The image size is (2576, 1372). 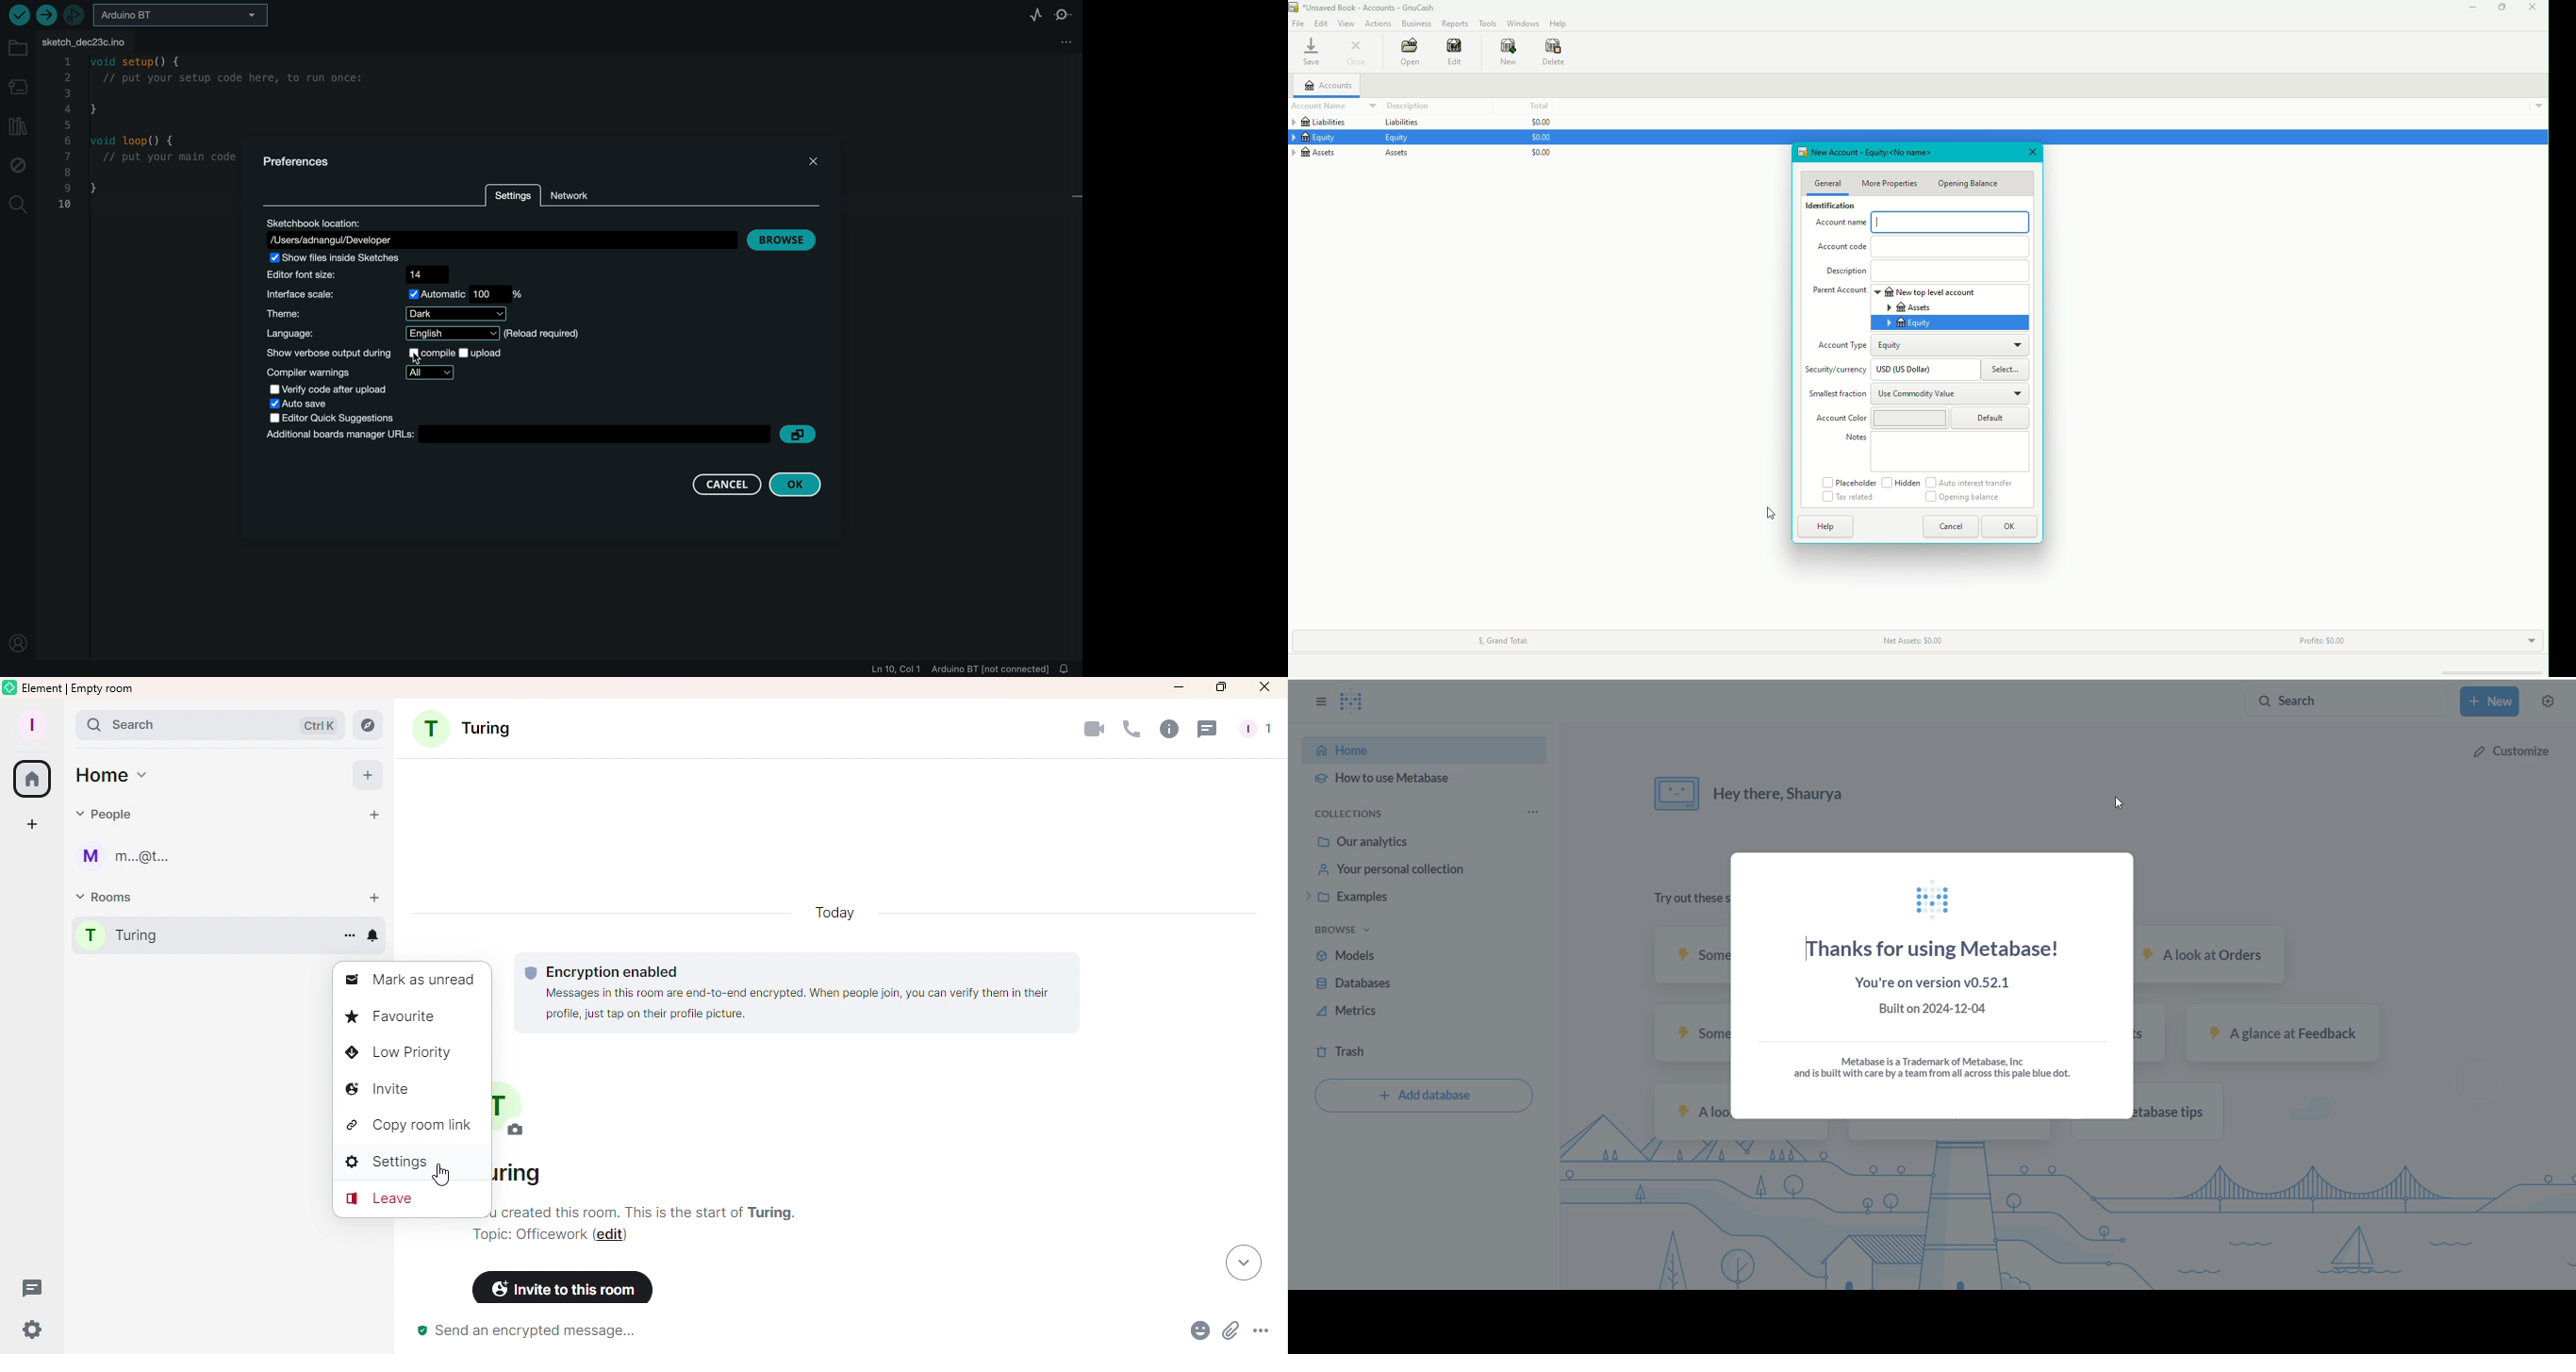 What do you see at coordinates (1921, 368) in the screenshot?
I see `USD` at bounding box center [1921, 368].